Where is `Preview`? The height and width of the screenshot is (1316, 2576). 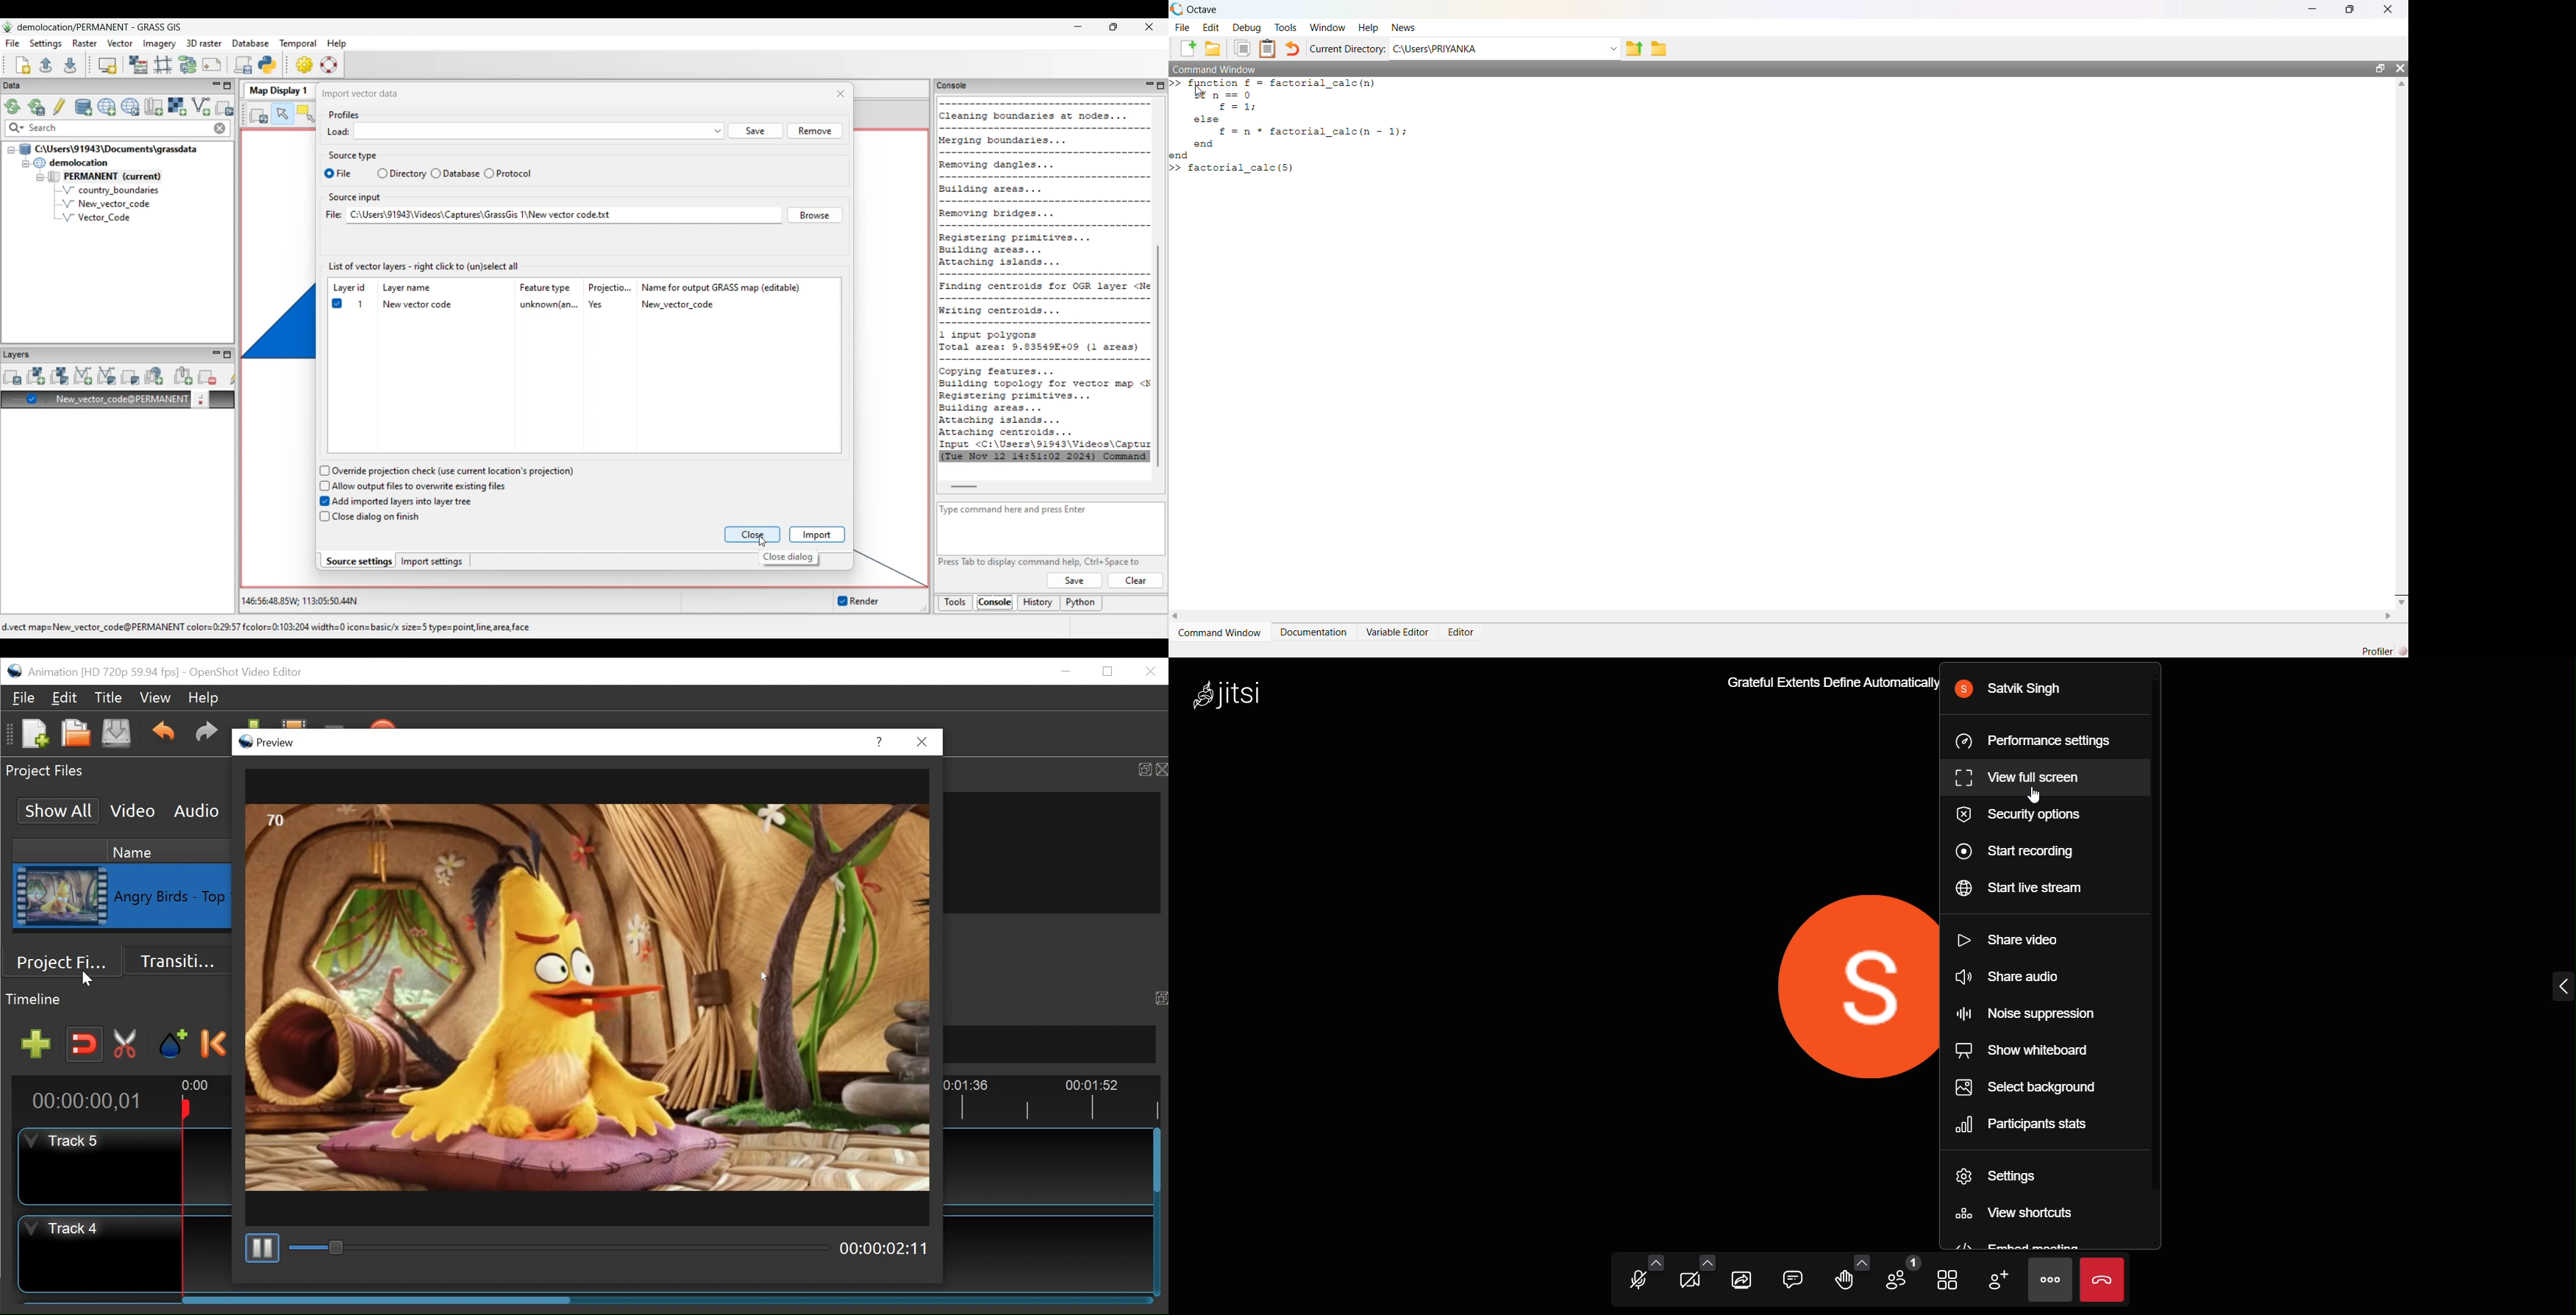 Preview is located at coordinates (268, 743).